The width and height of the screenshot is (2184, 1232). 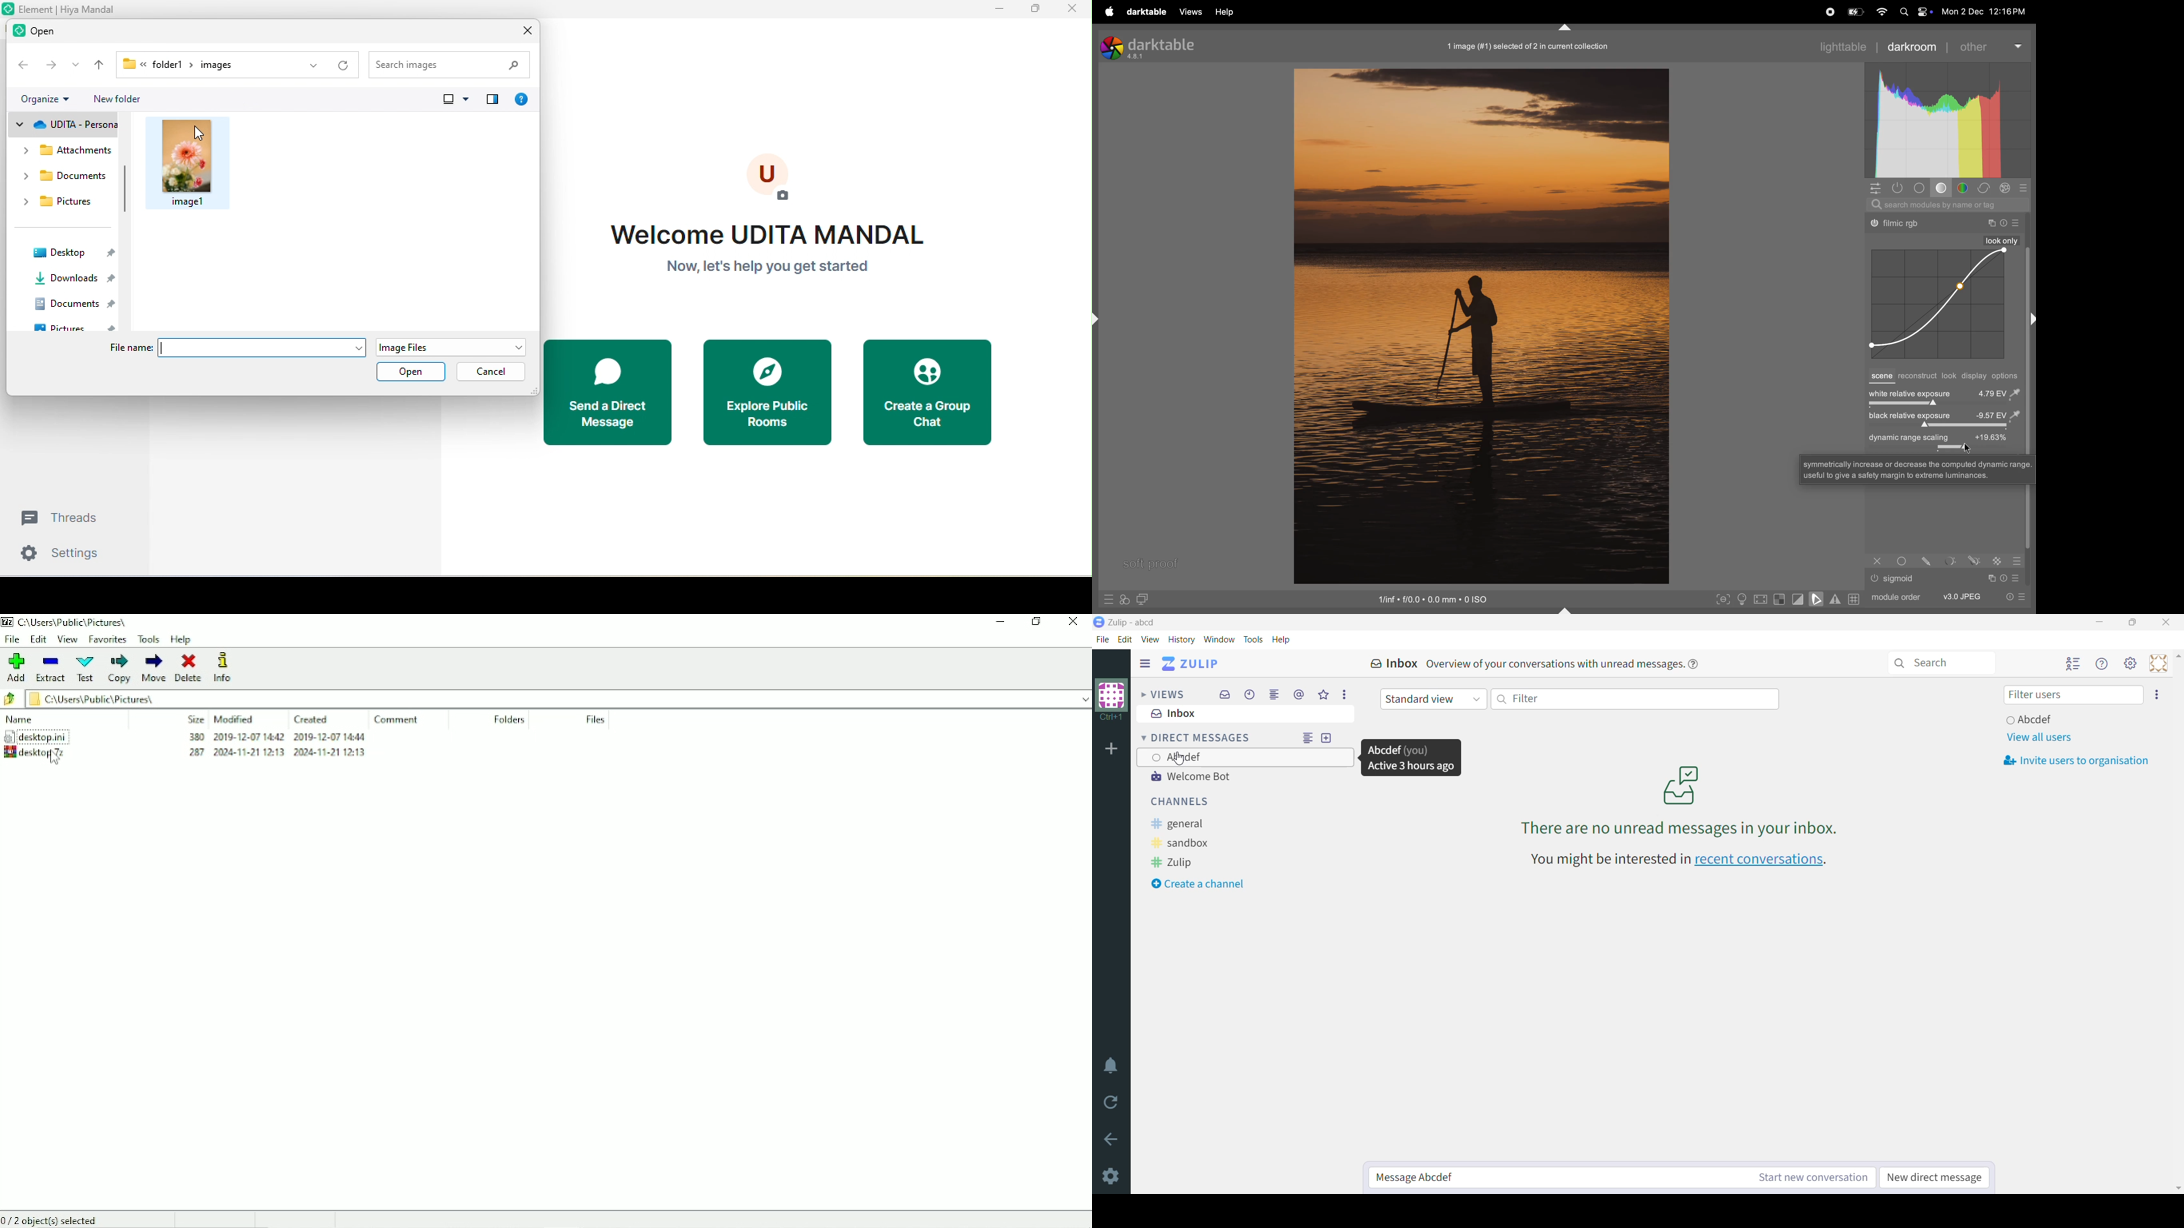 I want to click on thread, so click(x=66, y=518).